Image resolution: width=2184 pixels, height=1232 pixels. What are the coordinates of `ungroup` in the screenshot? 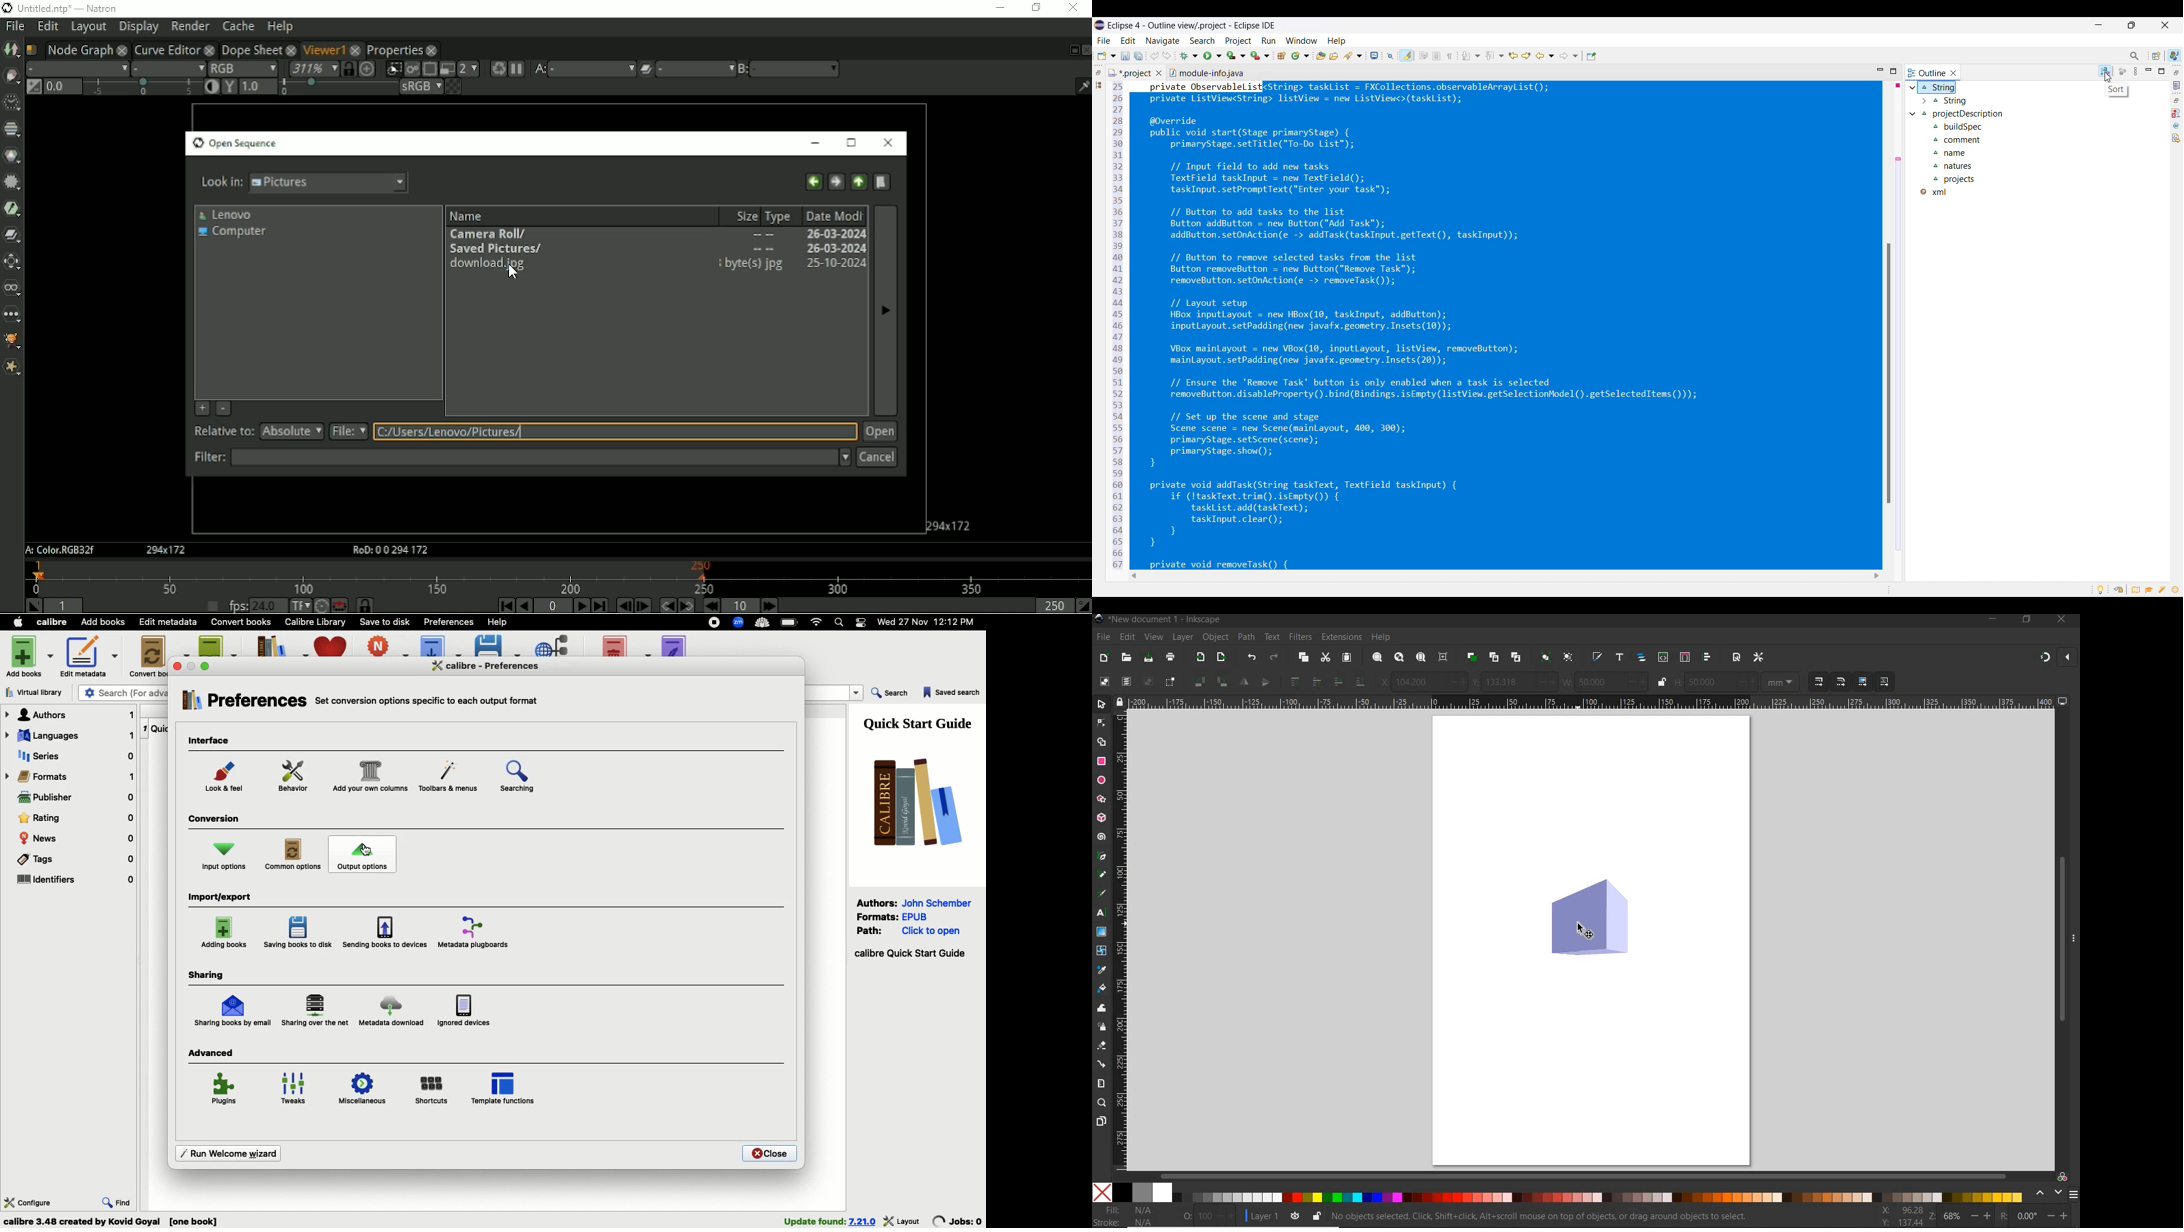 It's located at (1570, 658).